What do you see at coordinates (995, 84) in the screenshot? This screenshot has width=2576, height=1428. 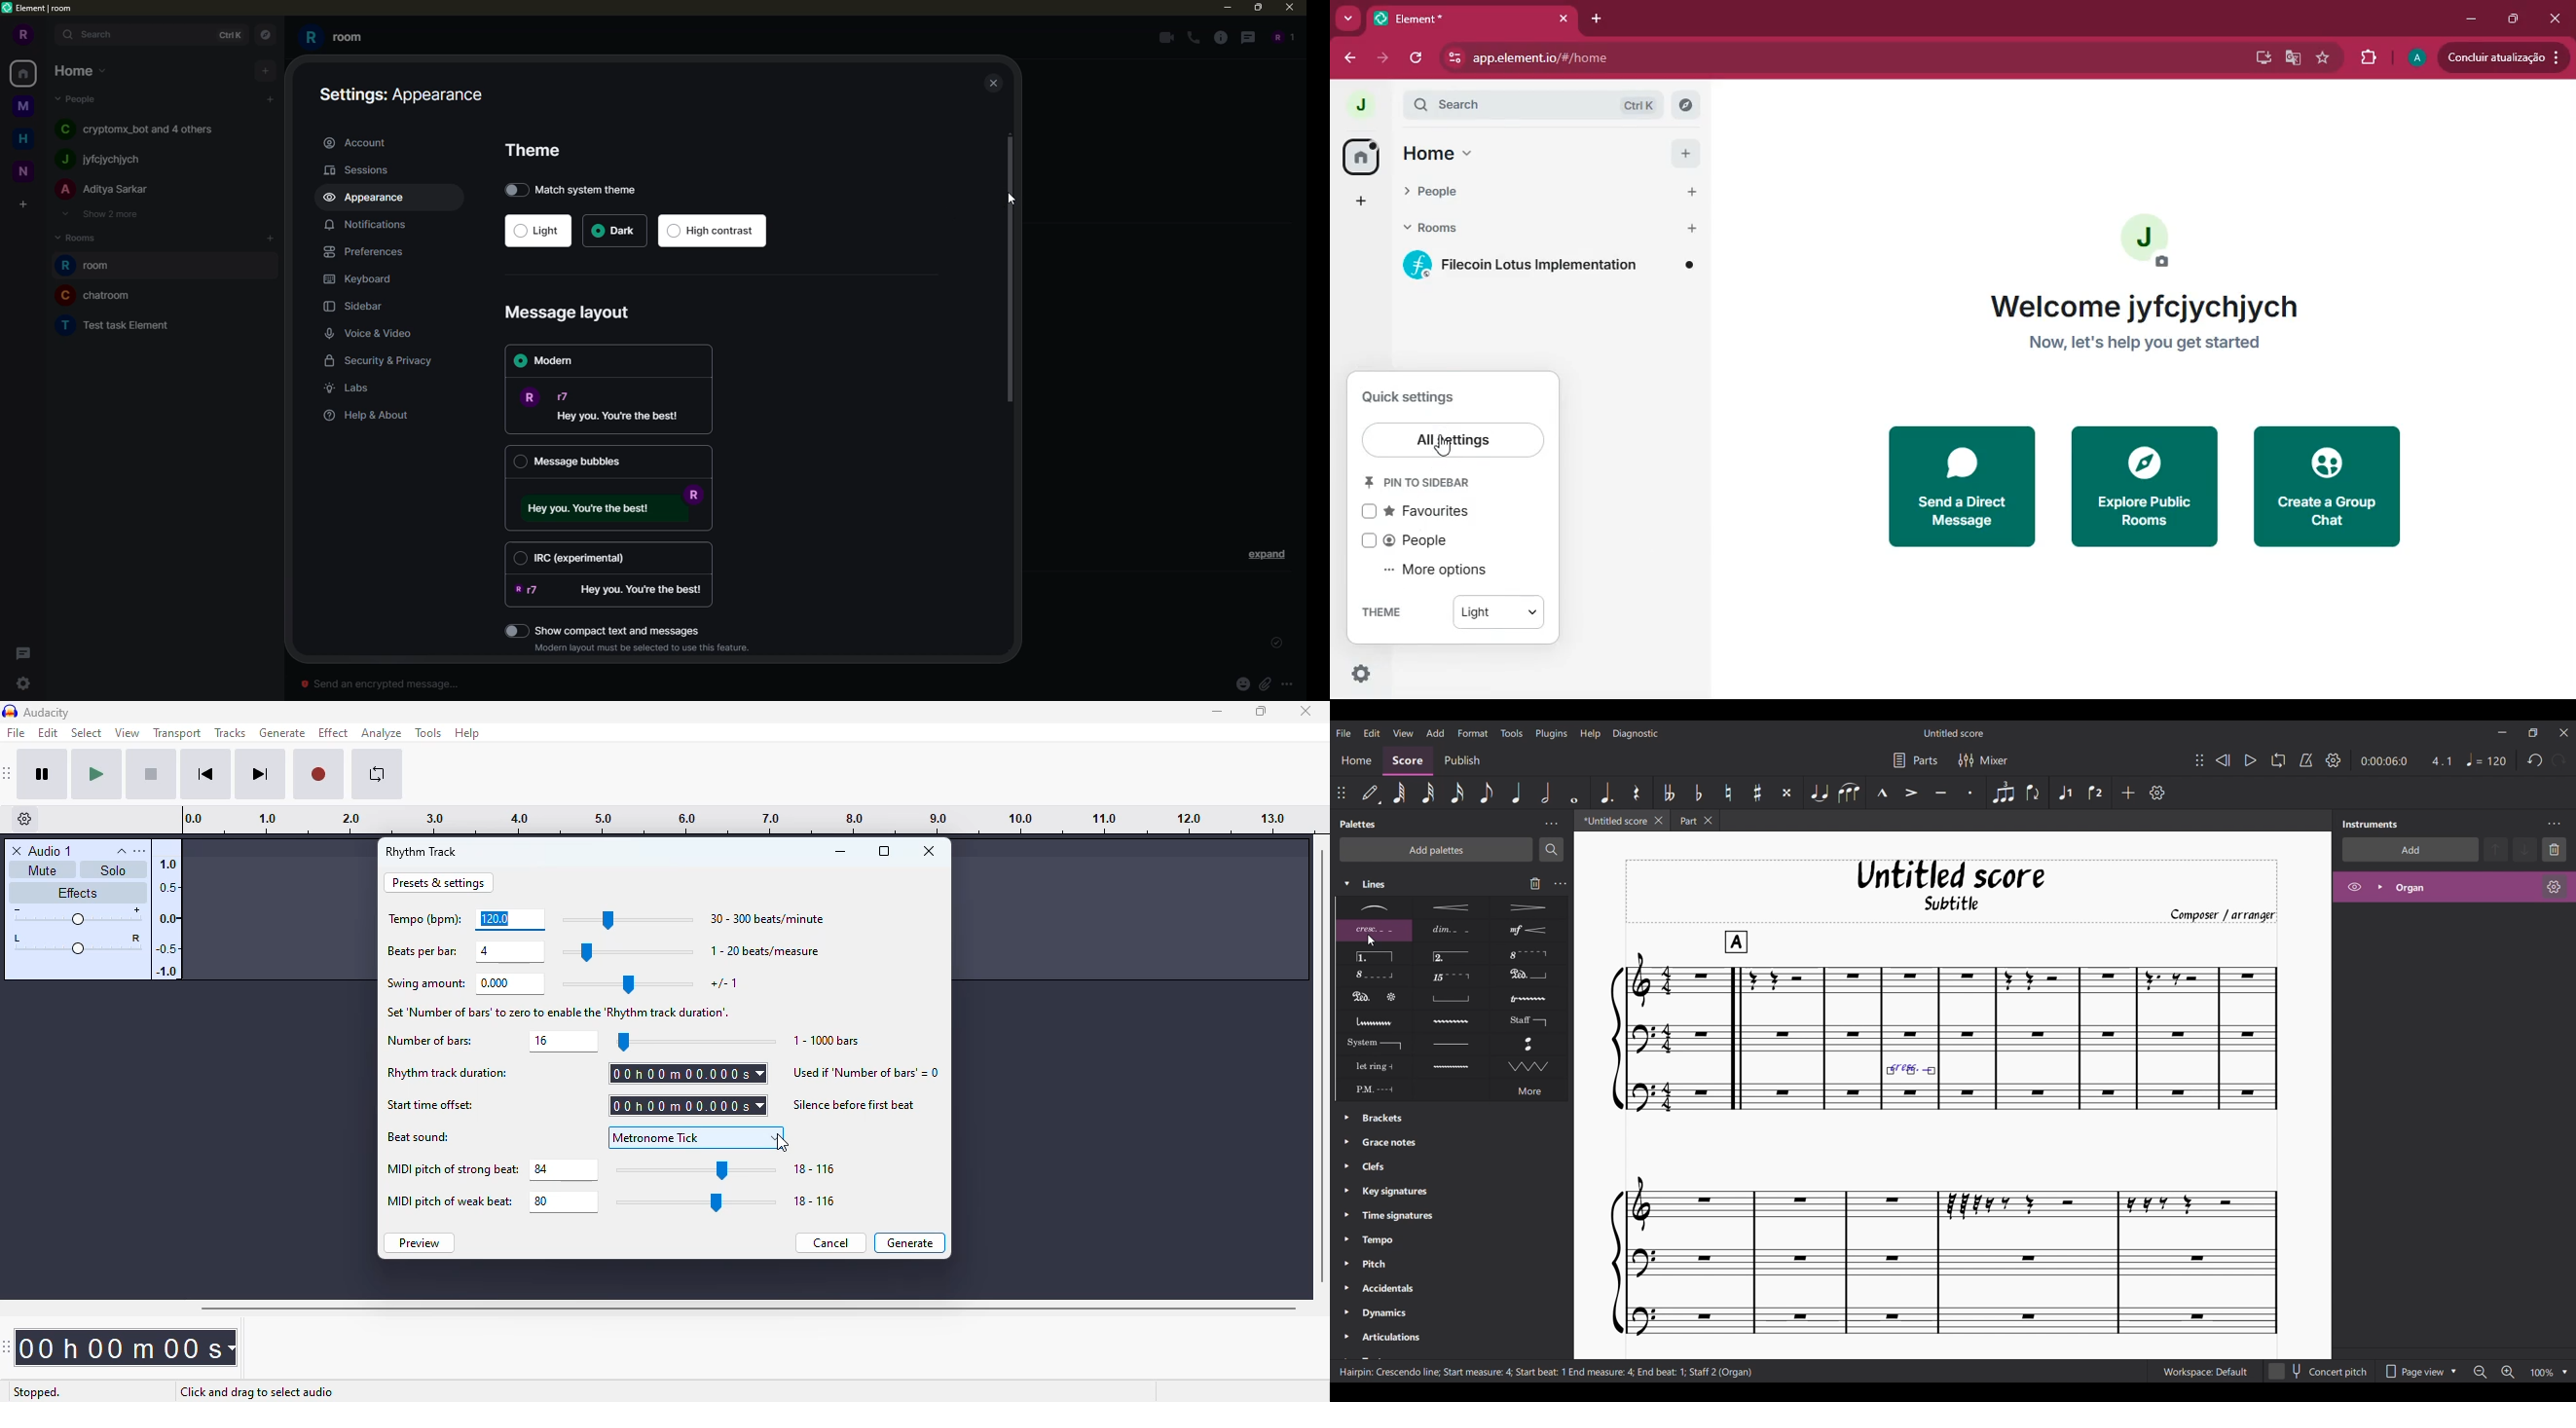 I see `close` at bounding box center [995, 84].